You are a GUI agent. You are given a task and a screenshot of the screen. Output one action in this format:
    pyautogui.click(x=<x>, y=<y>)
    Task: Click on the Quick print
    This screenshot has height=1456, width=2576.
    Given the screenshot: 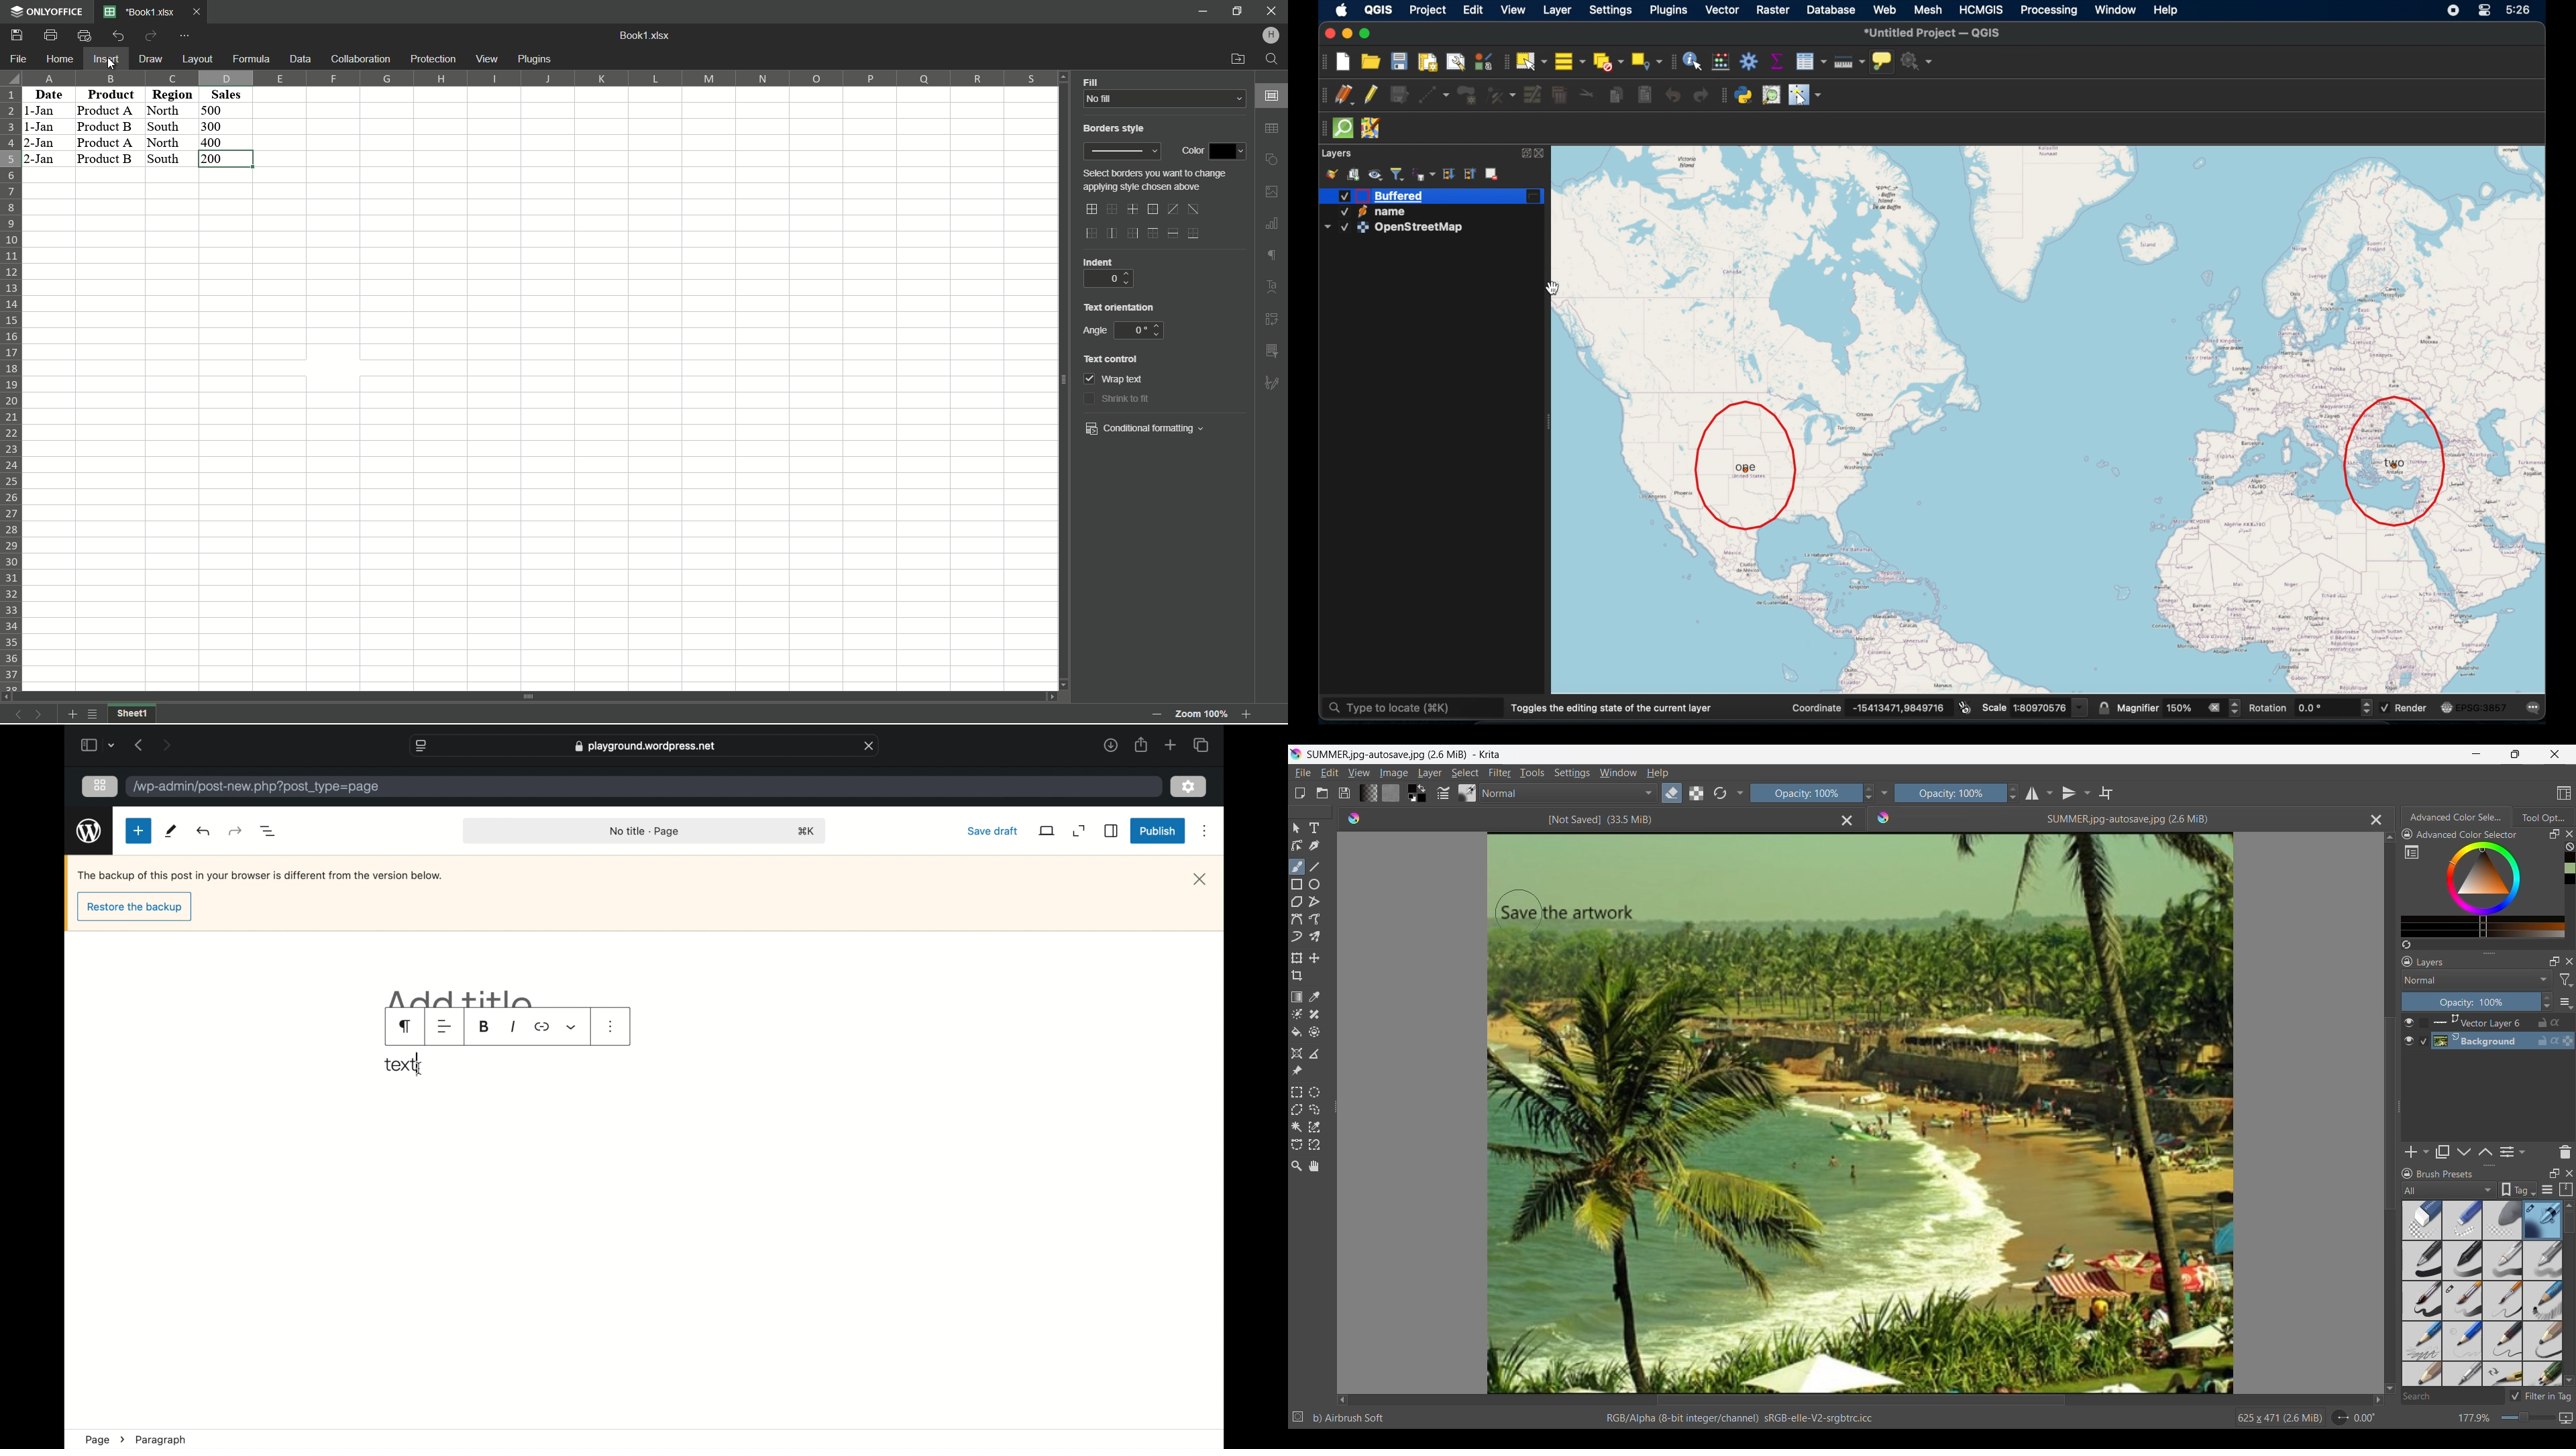 What is the action you would take?
    pyautogui.click(x=83, y=37)
    